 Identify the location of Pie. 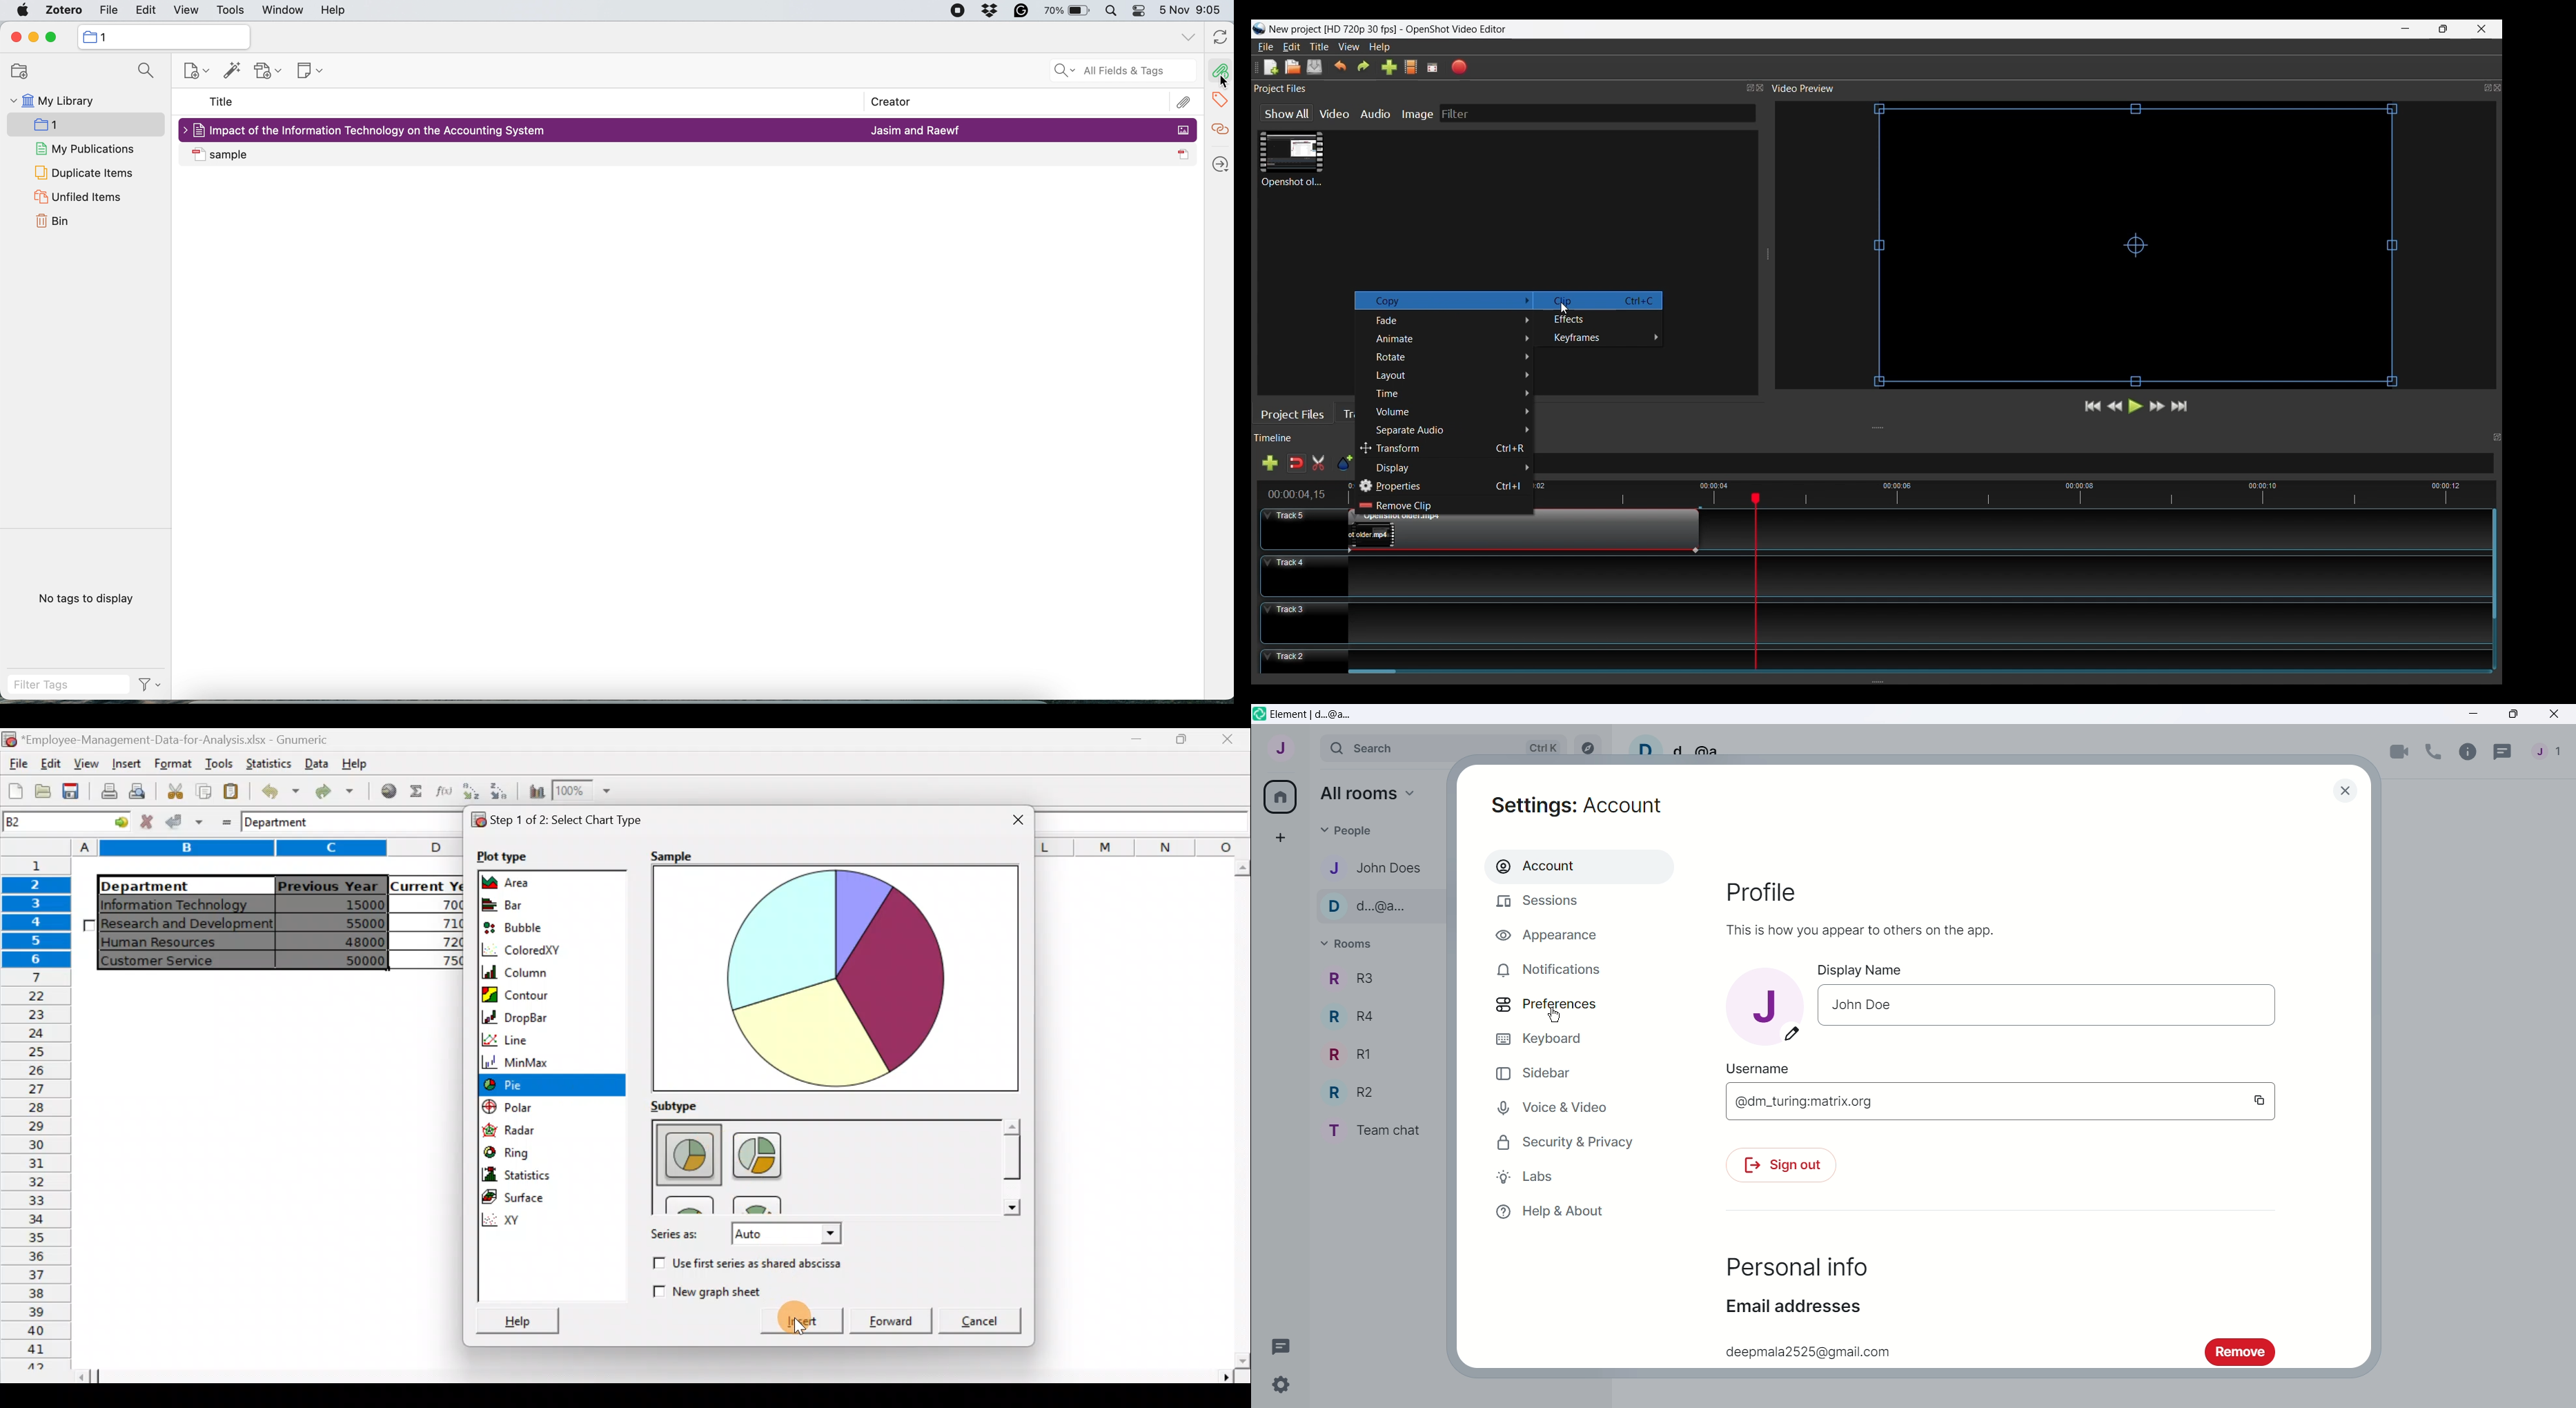
(542, 1086).